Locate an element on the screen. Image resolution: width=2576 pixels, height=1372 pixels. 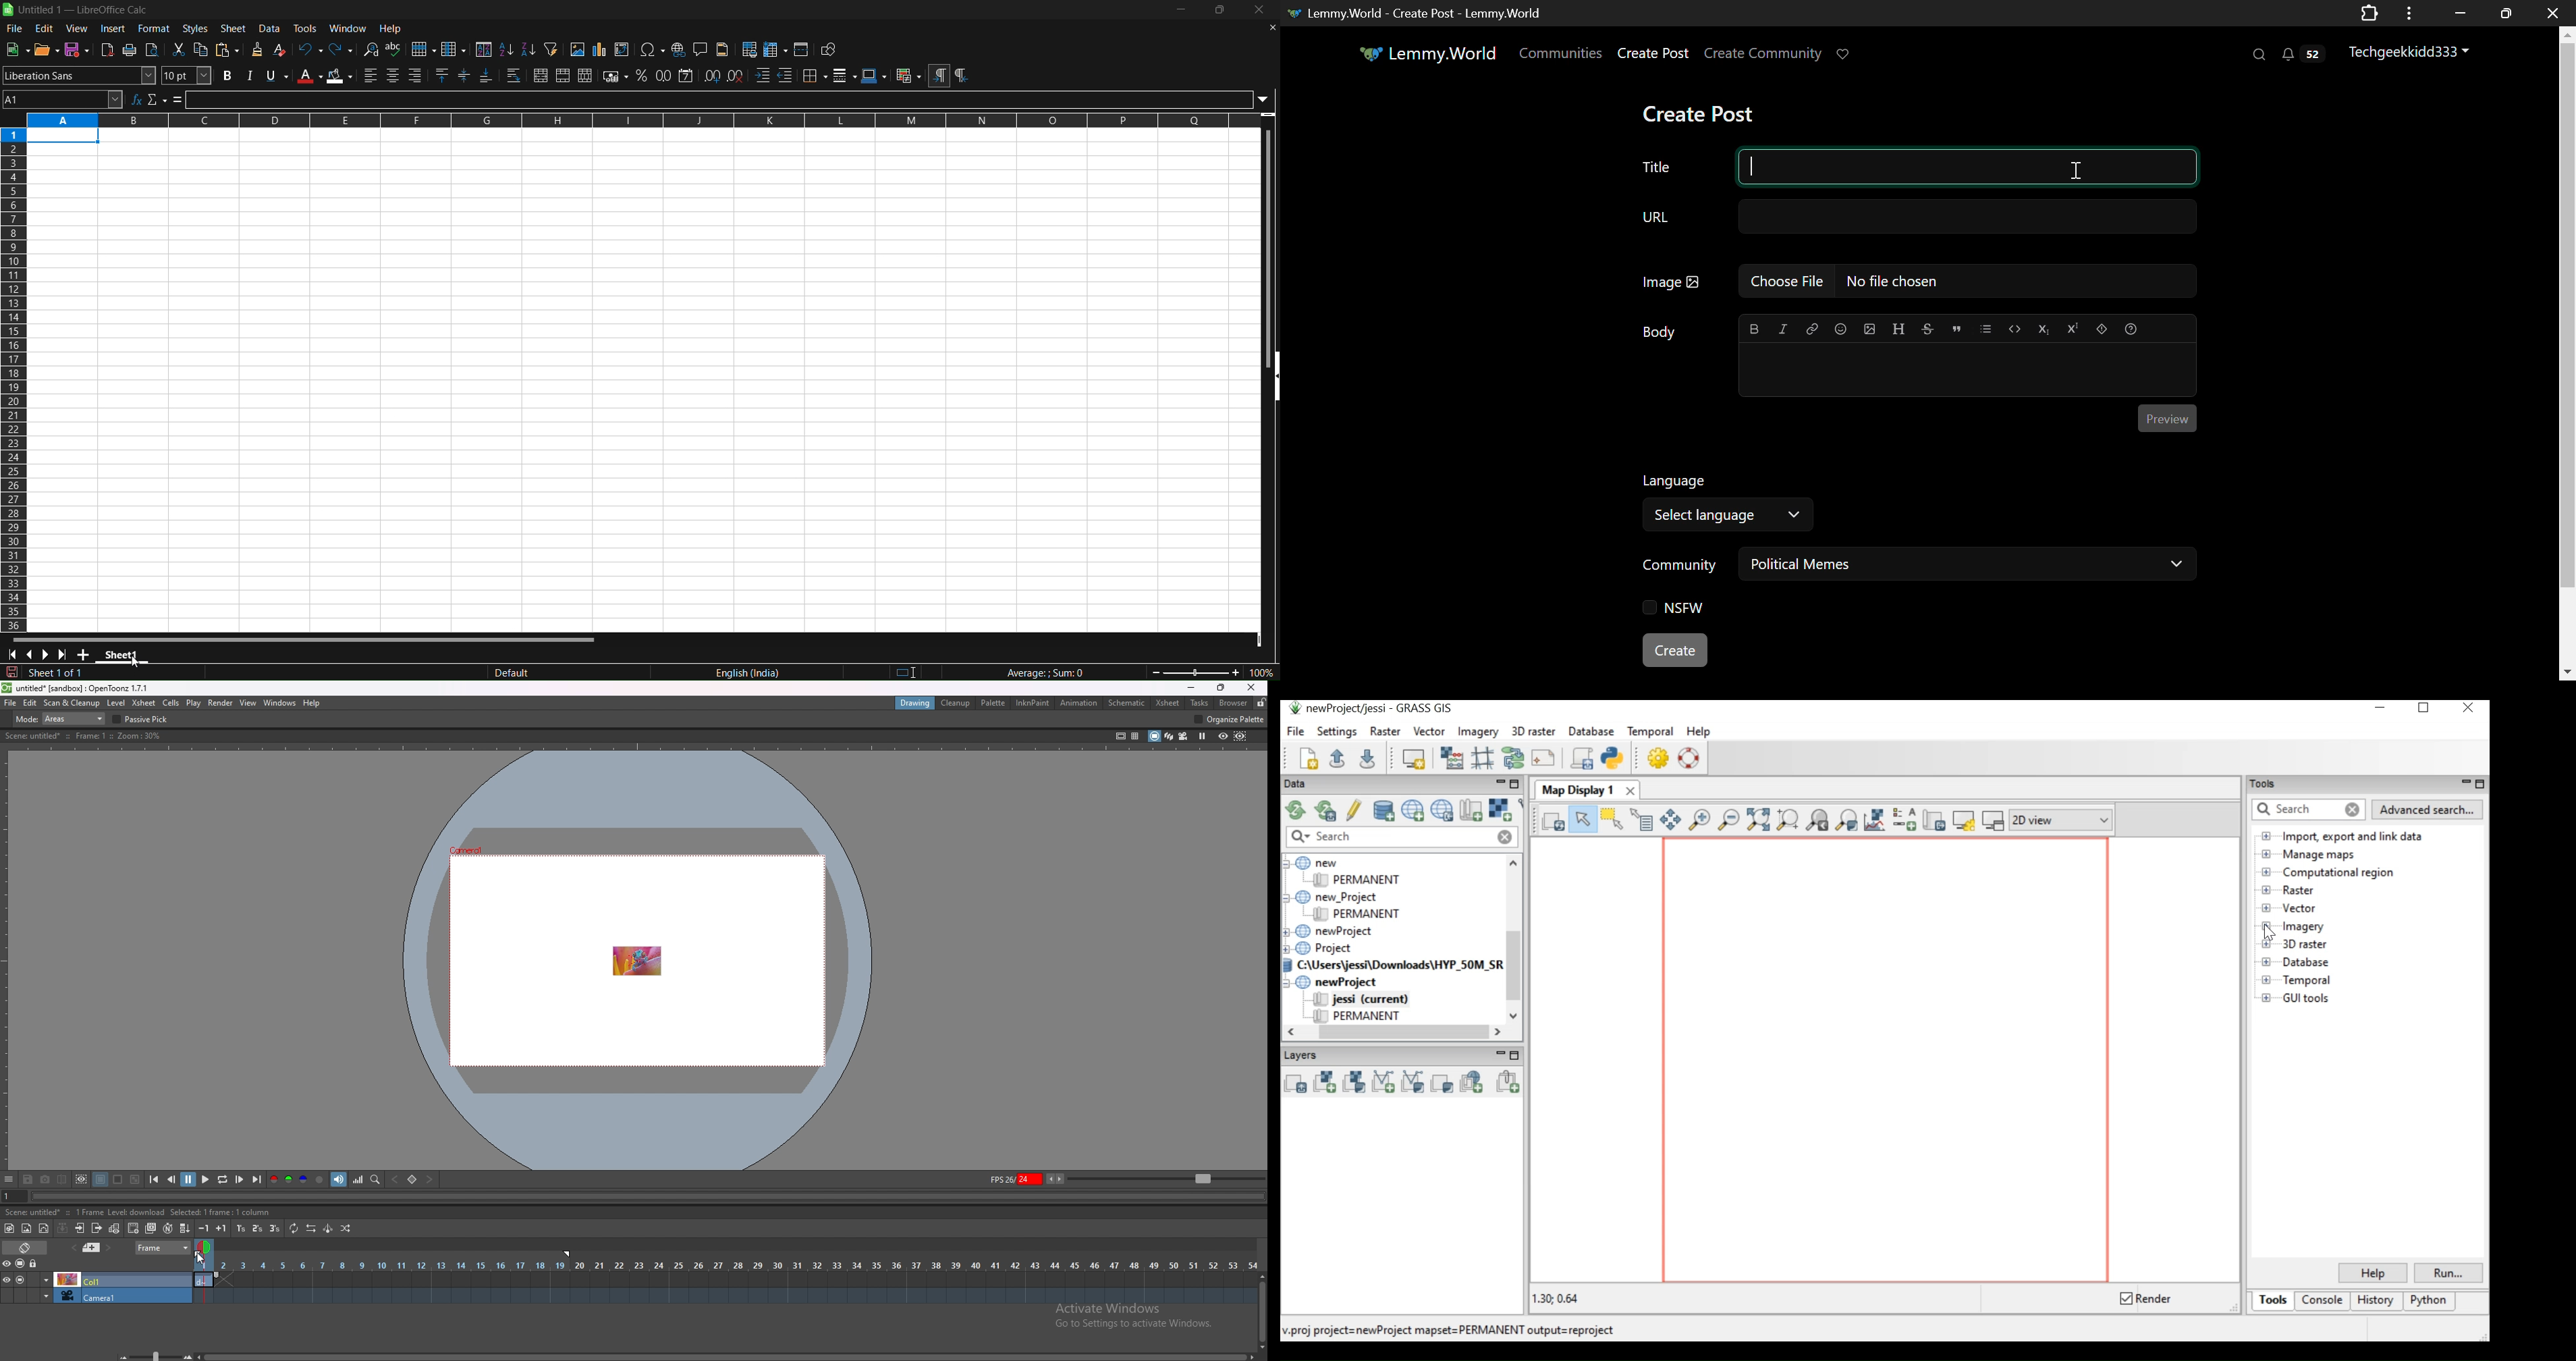
close is located at coordinates (1261, 11).